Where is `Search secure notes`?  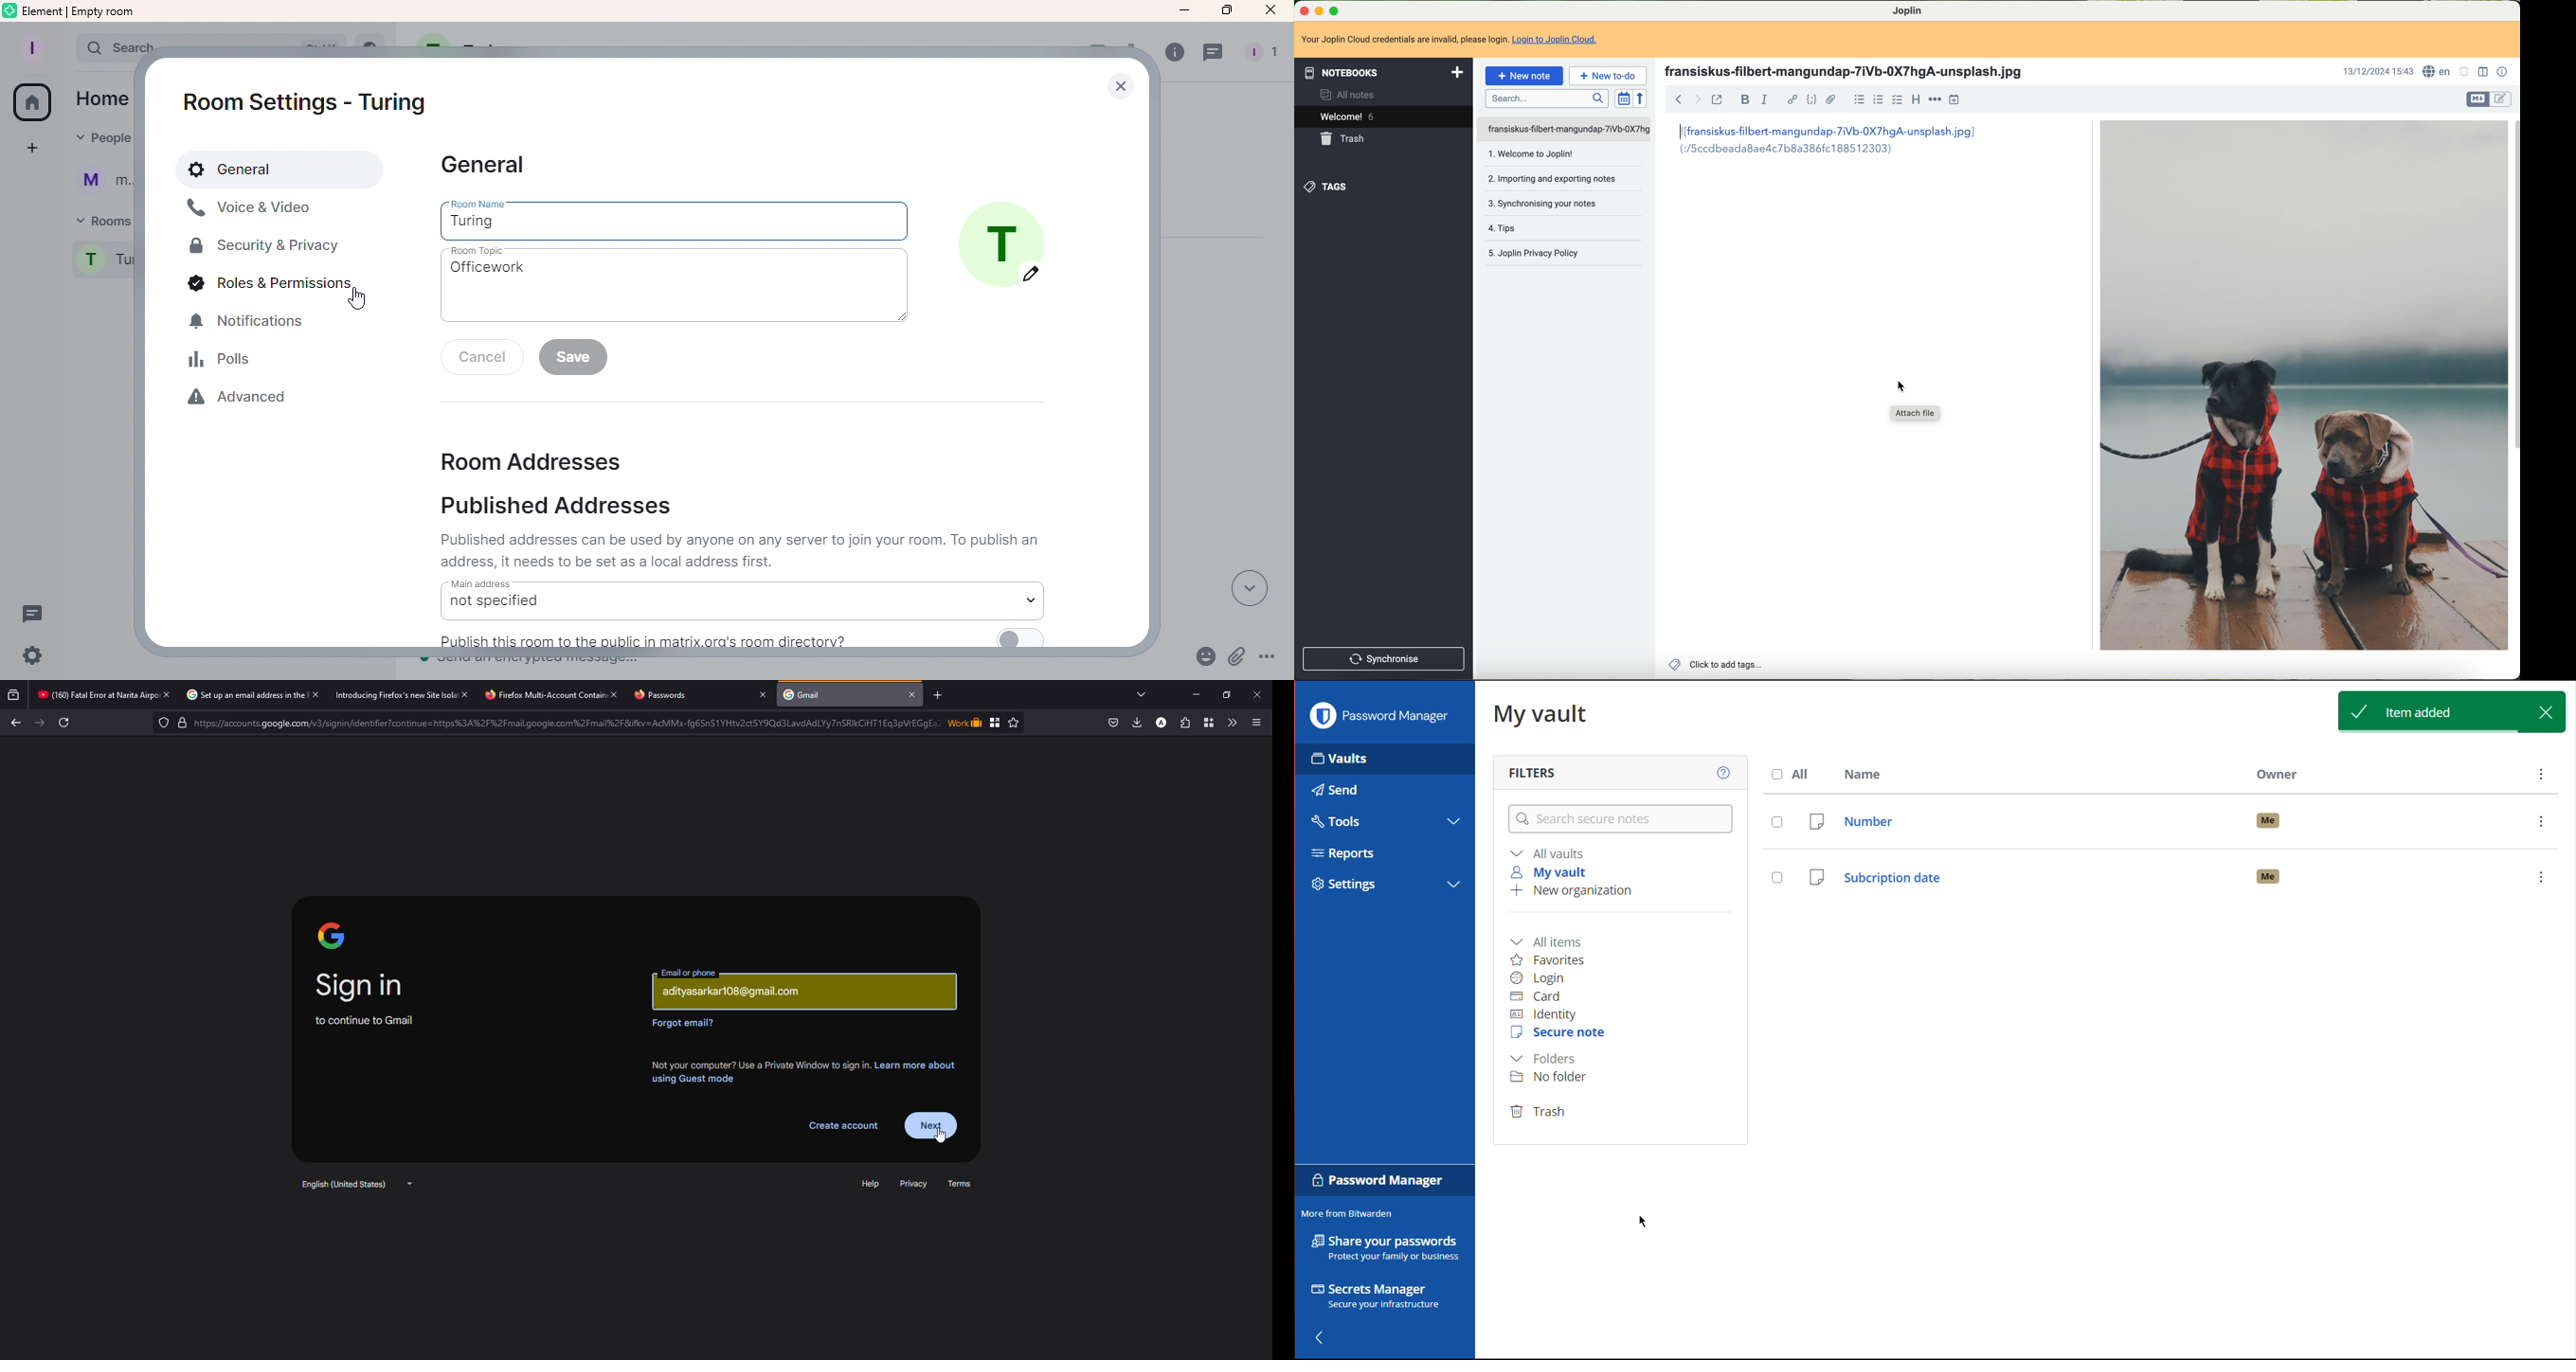 Search secure notes is located at coordinates (1619, 819).